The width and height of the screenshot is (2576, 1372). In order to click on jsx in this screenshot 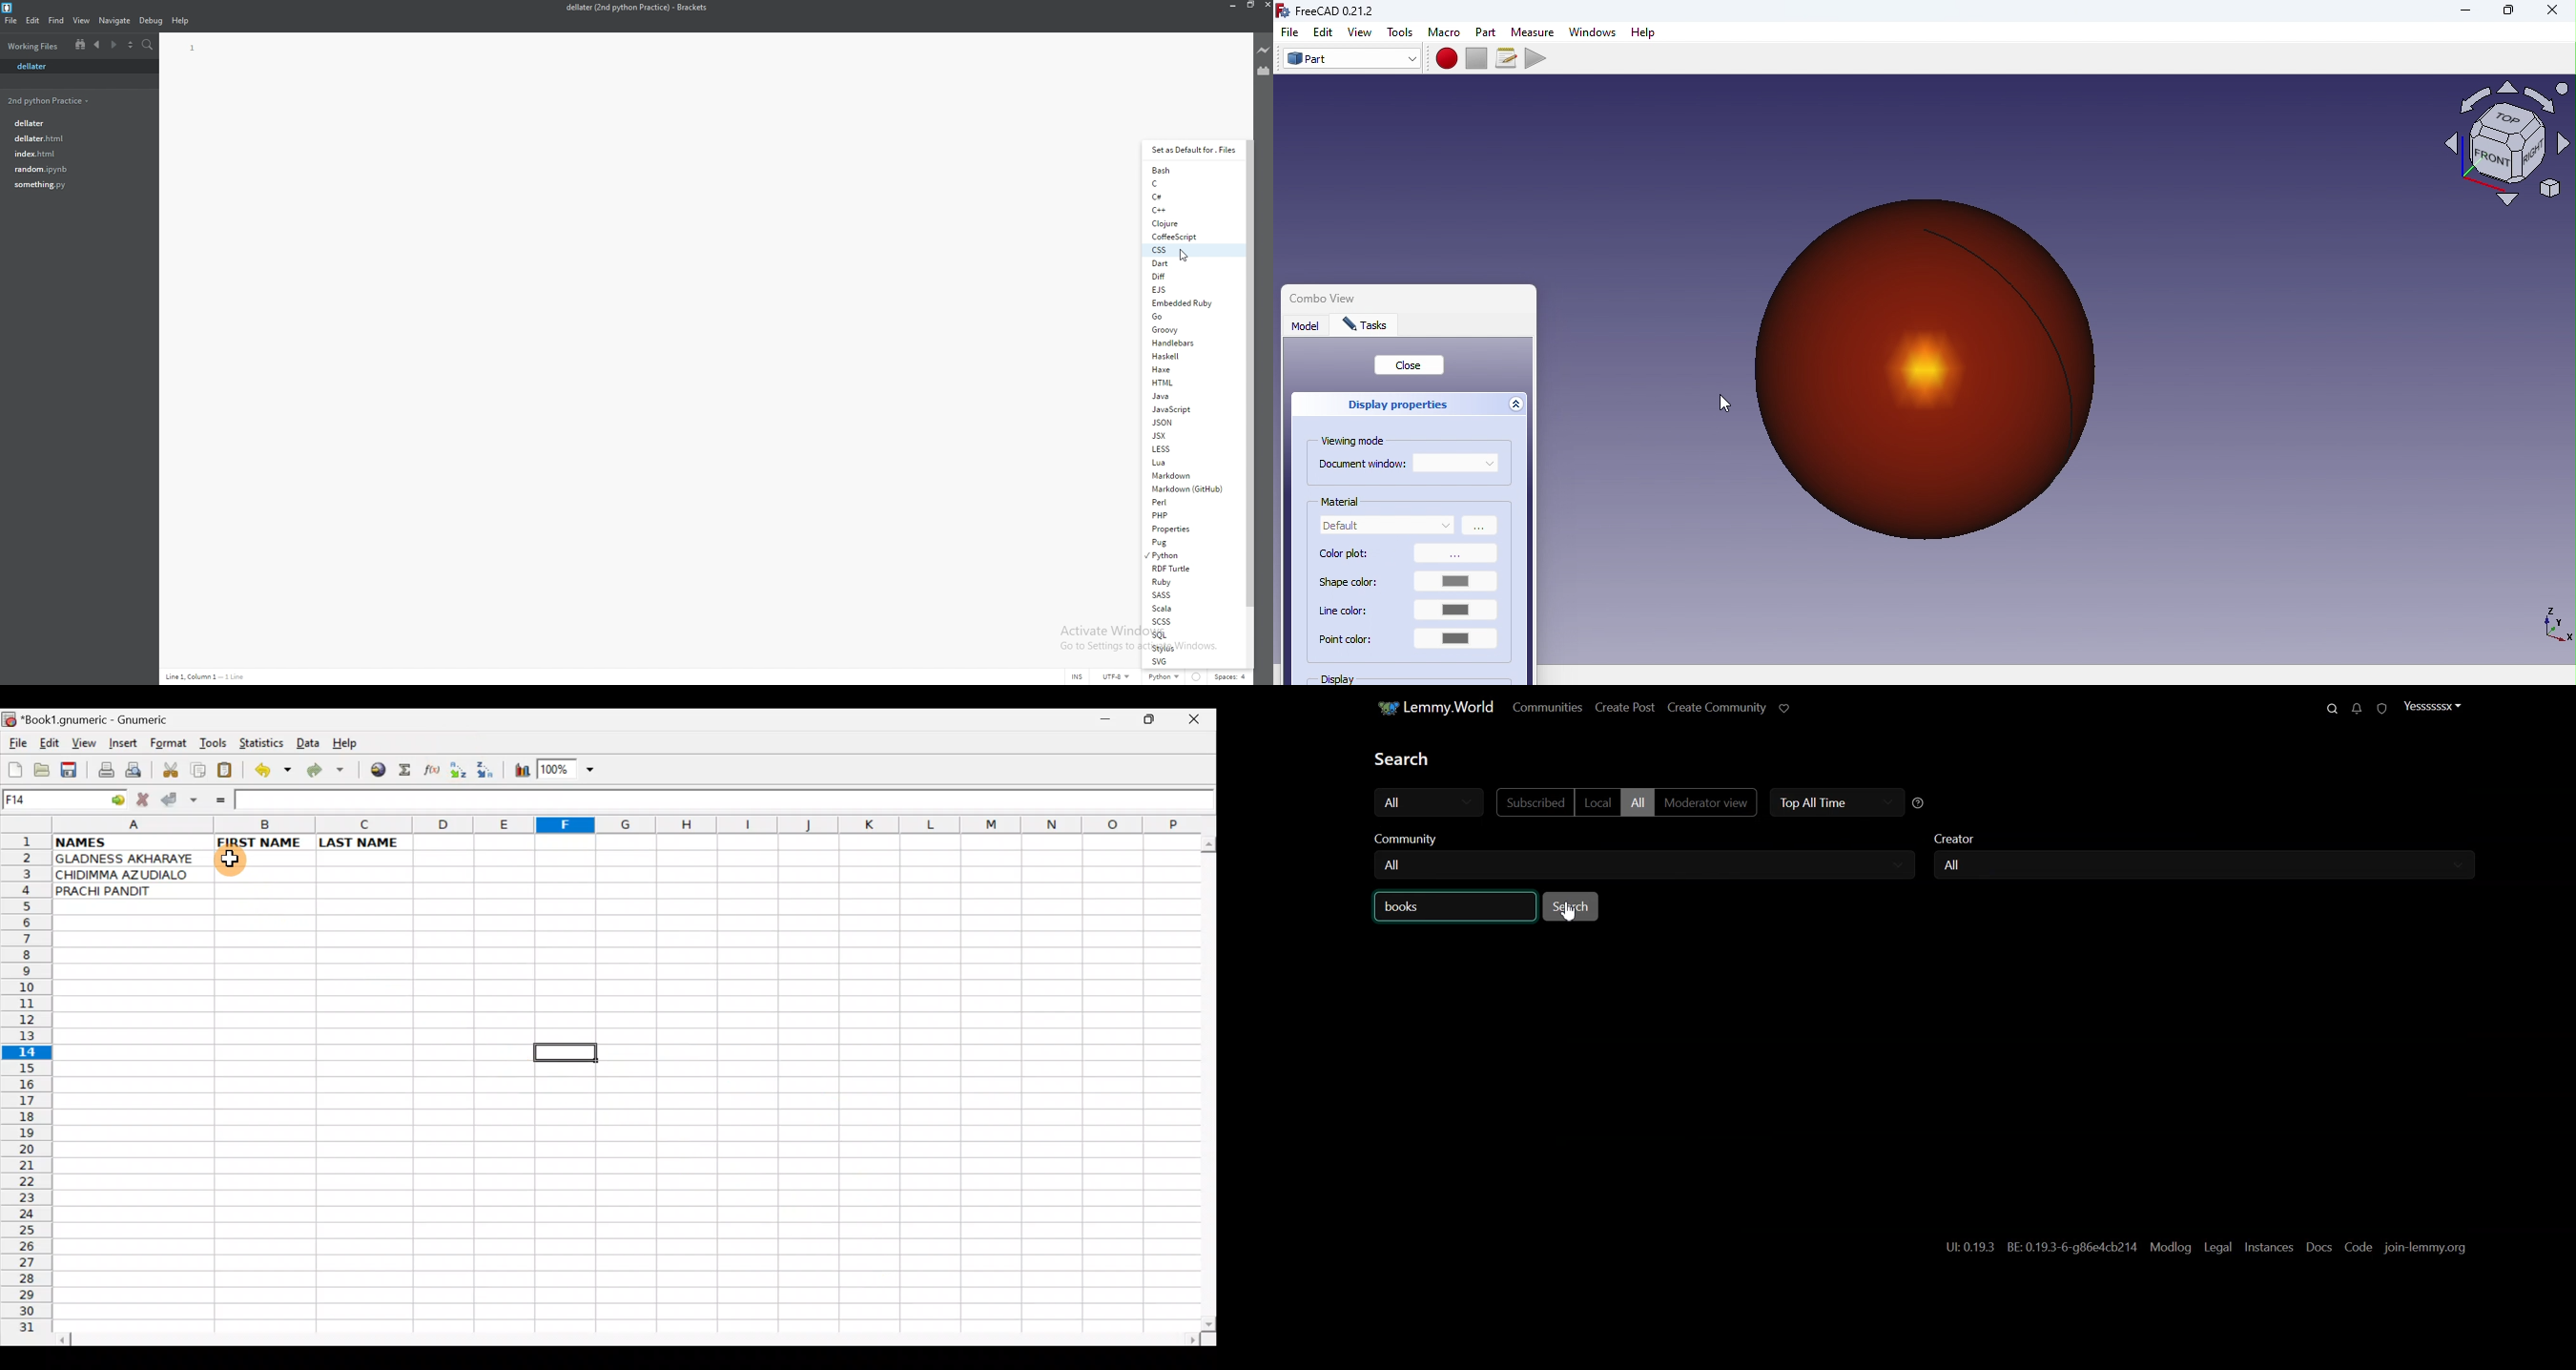, I will do `click(1190, 435)`.